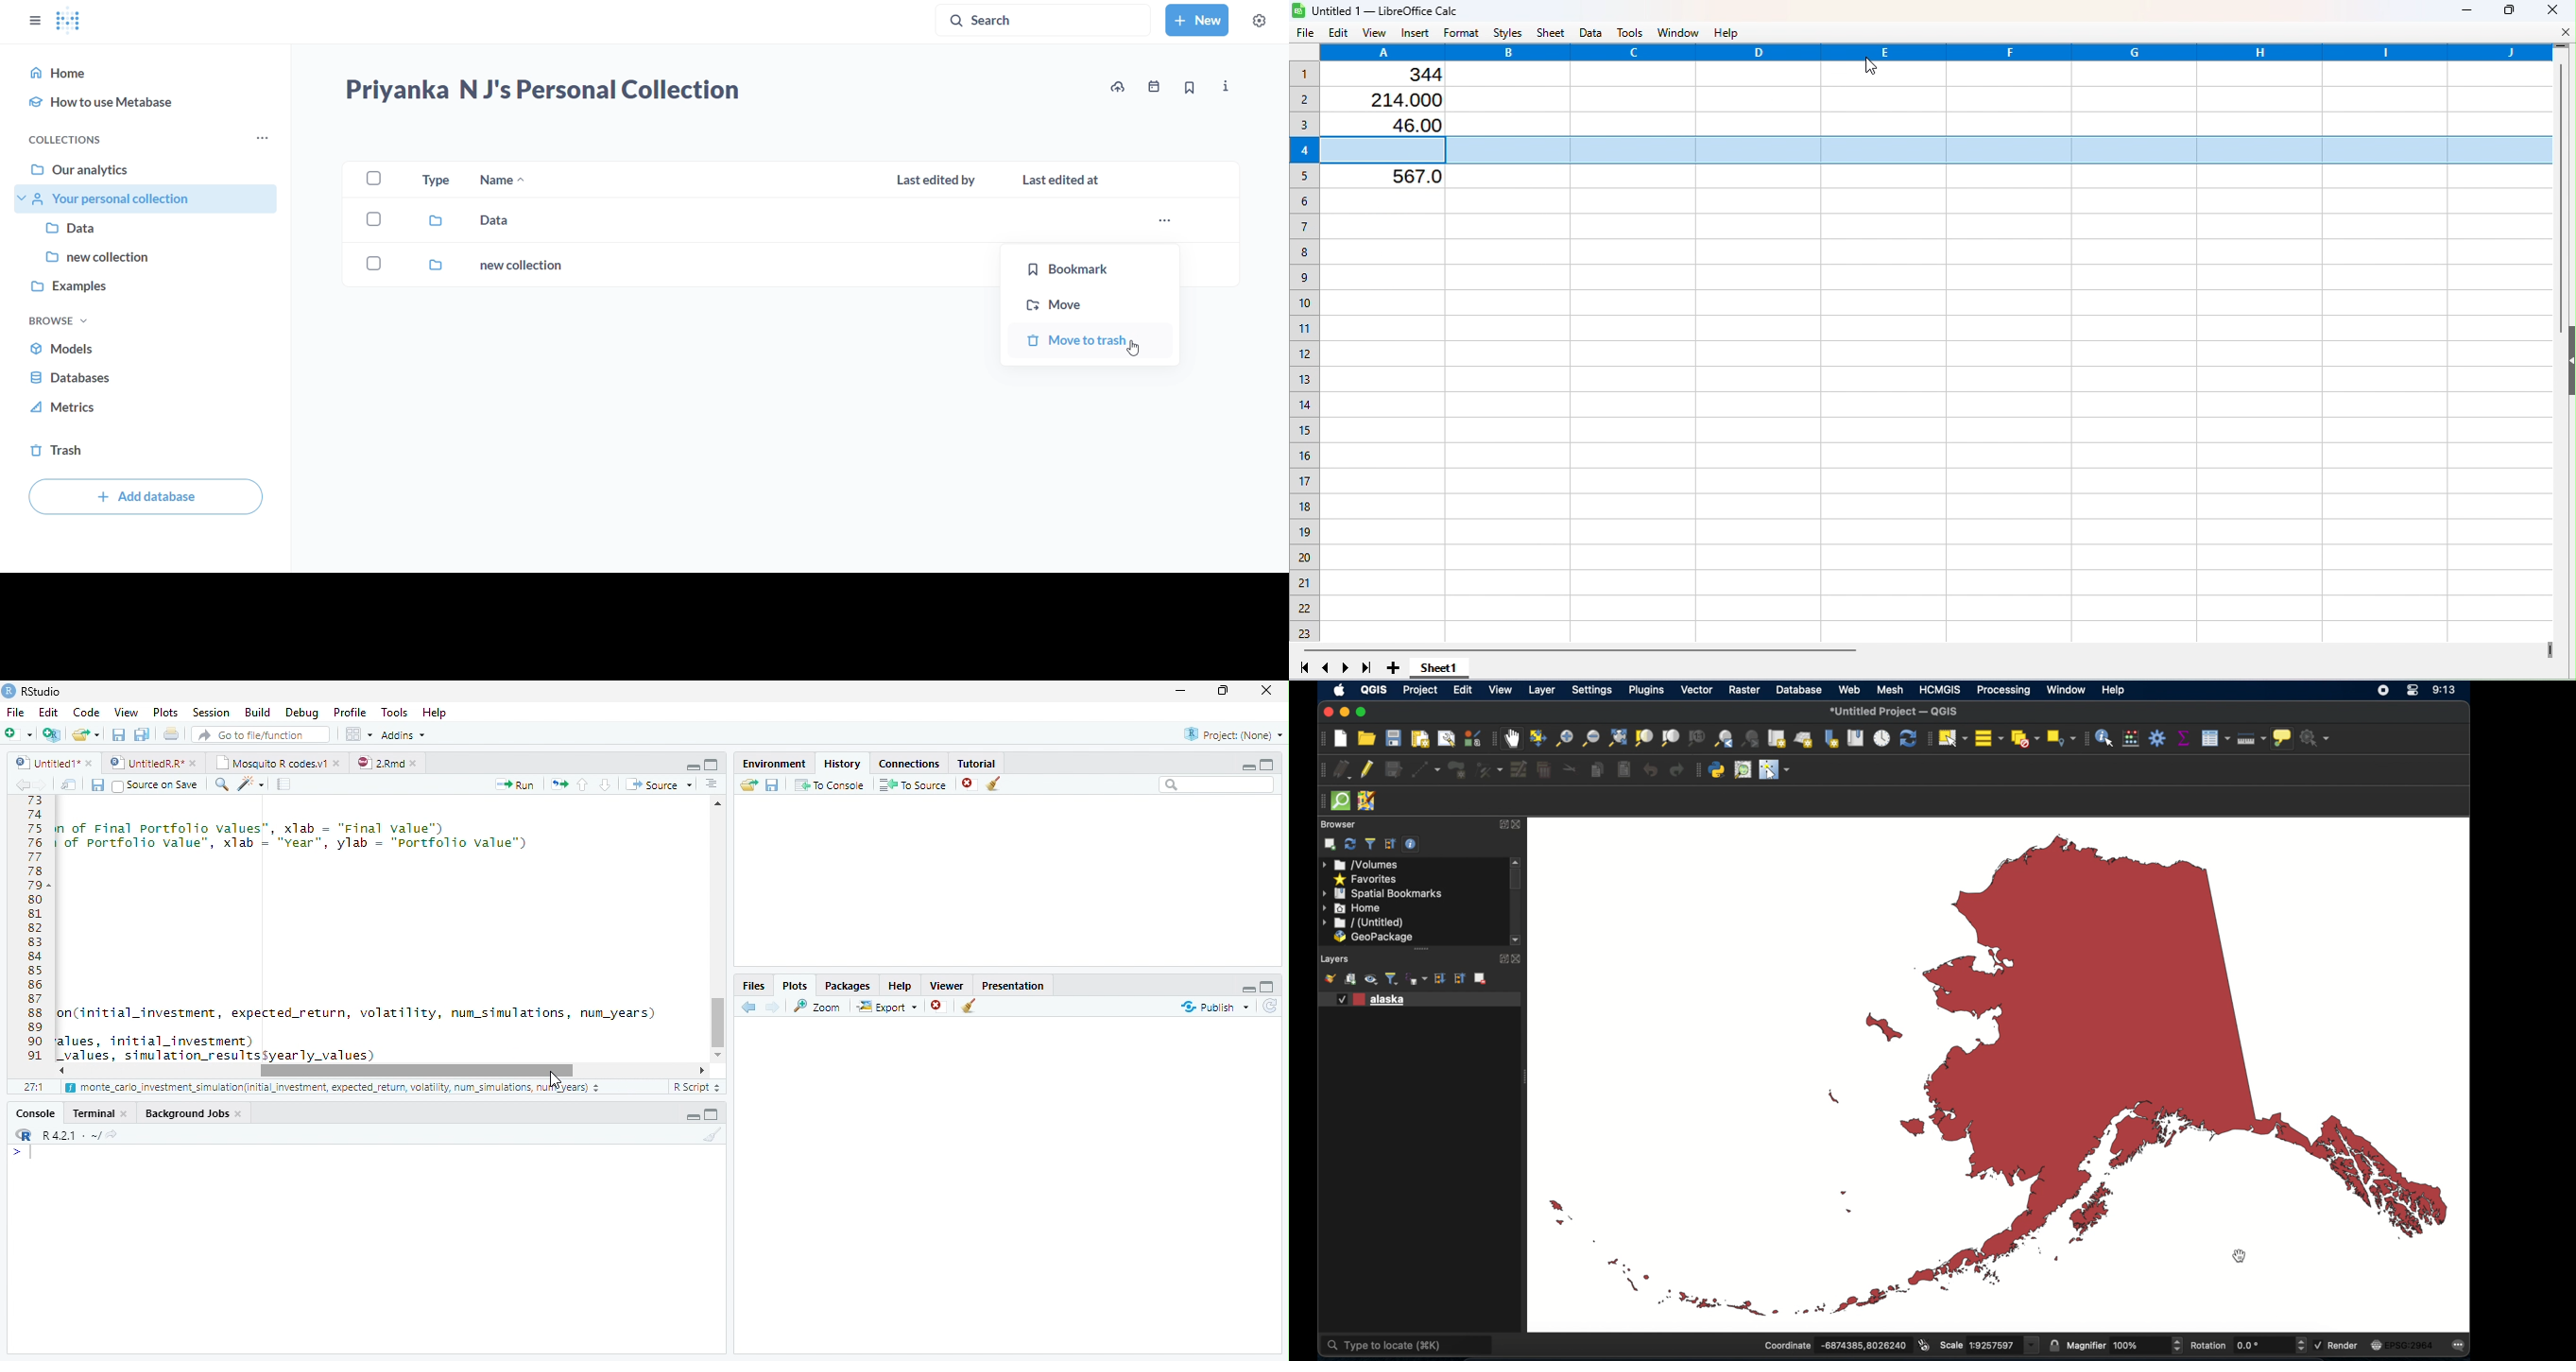 The width and height of the screenshot is (2576, 1372). Describe the element at coordinates (301, 713) in the screenshot. I see `Debug` at that location.